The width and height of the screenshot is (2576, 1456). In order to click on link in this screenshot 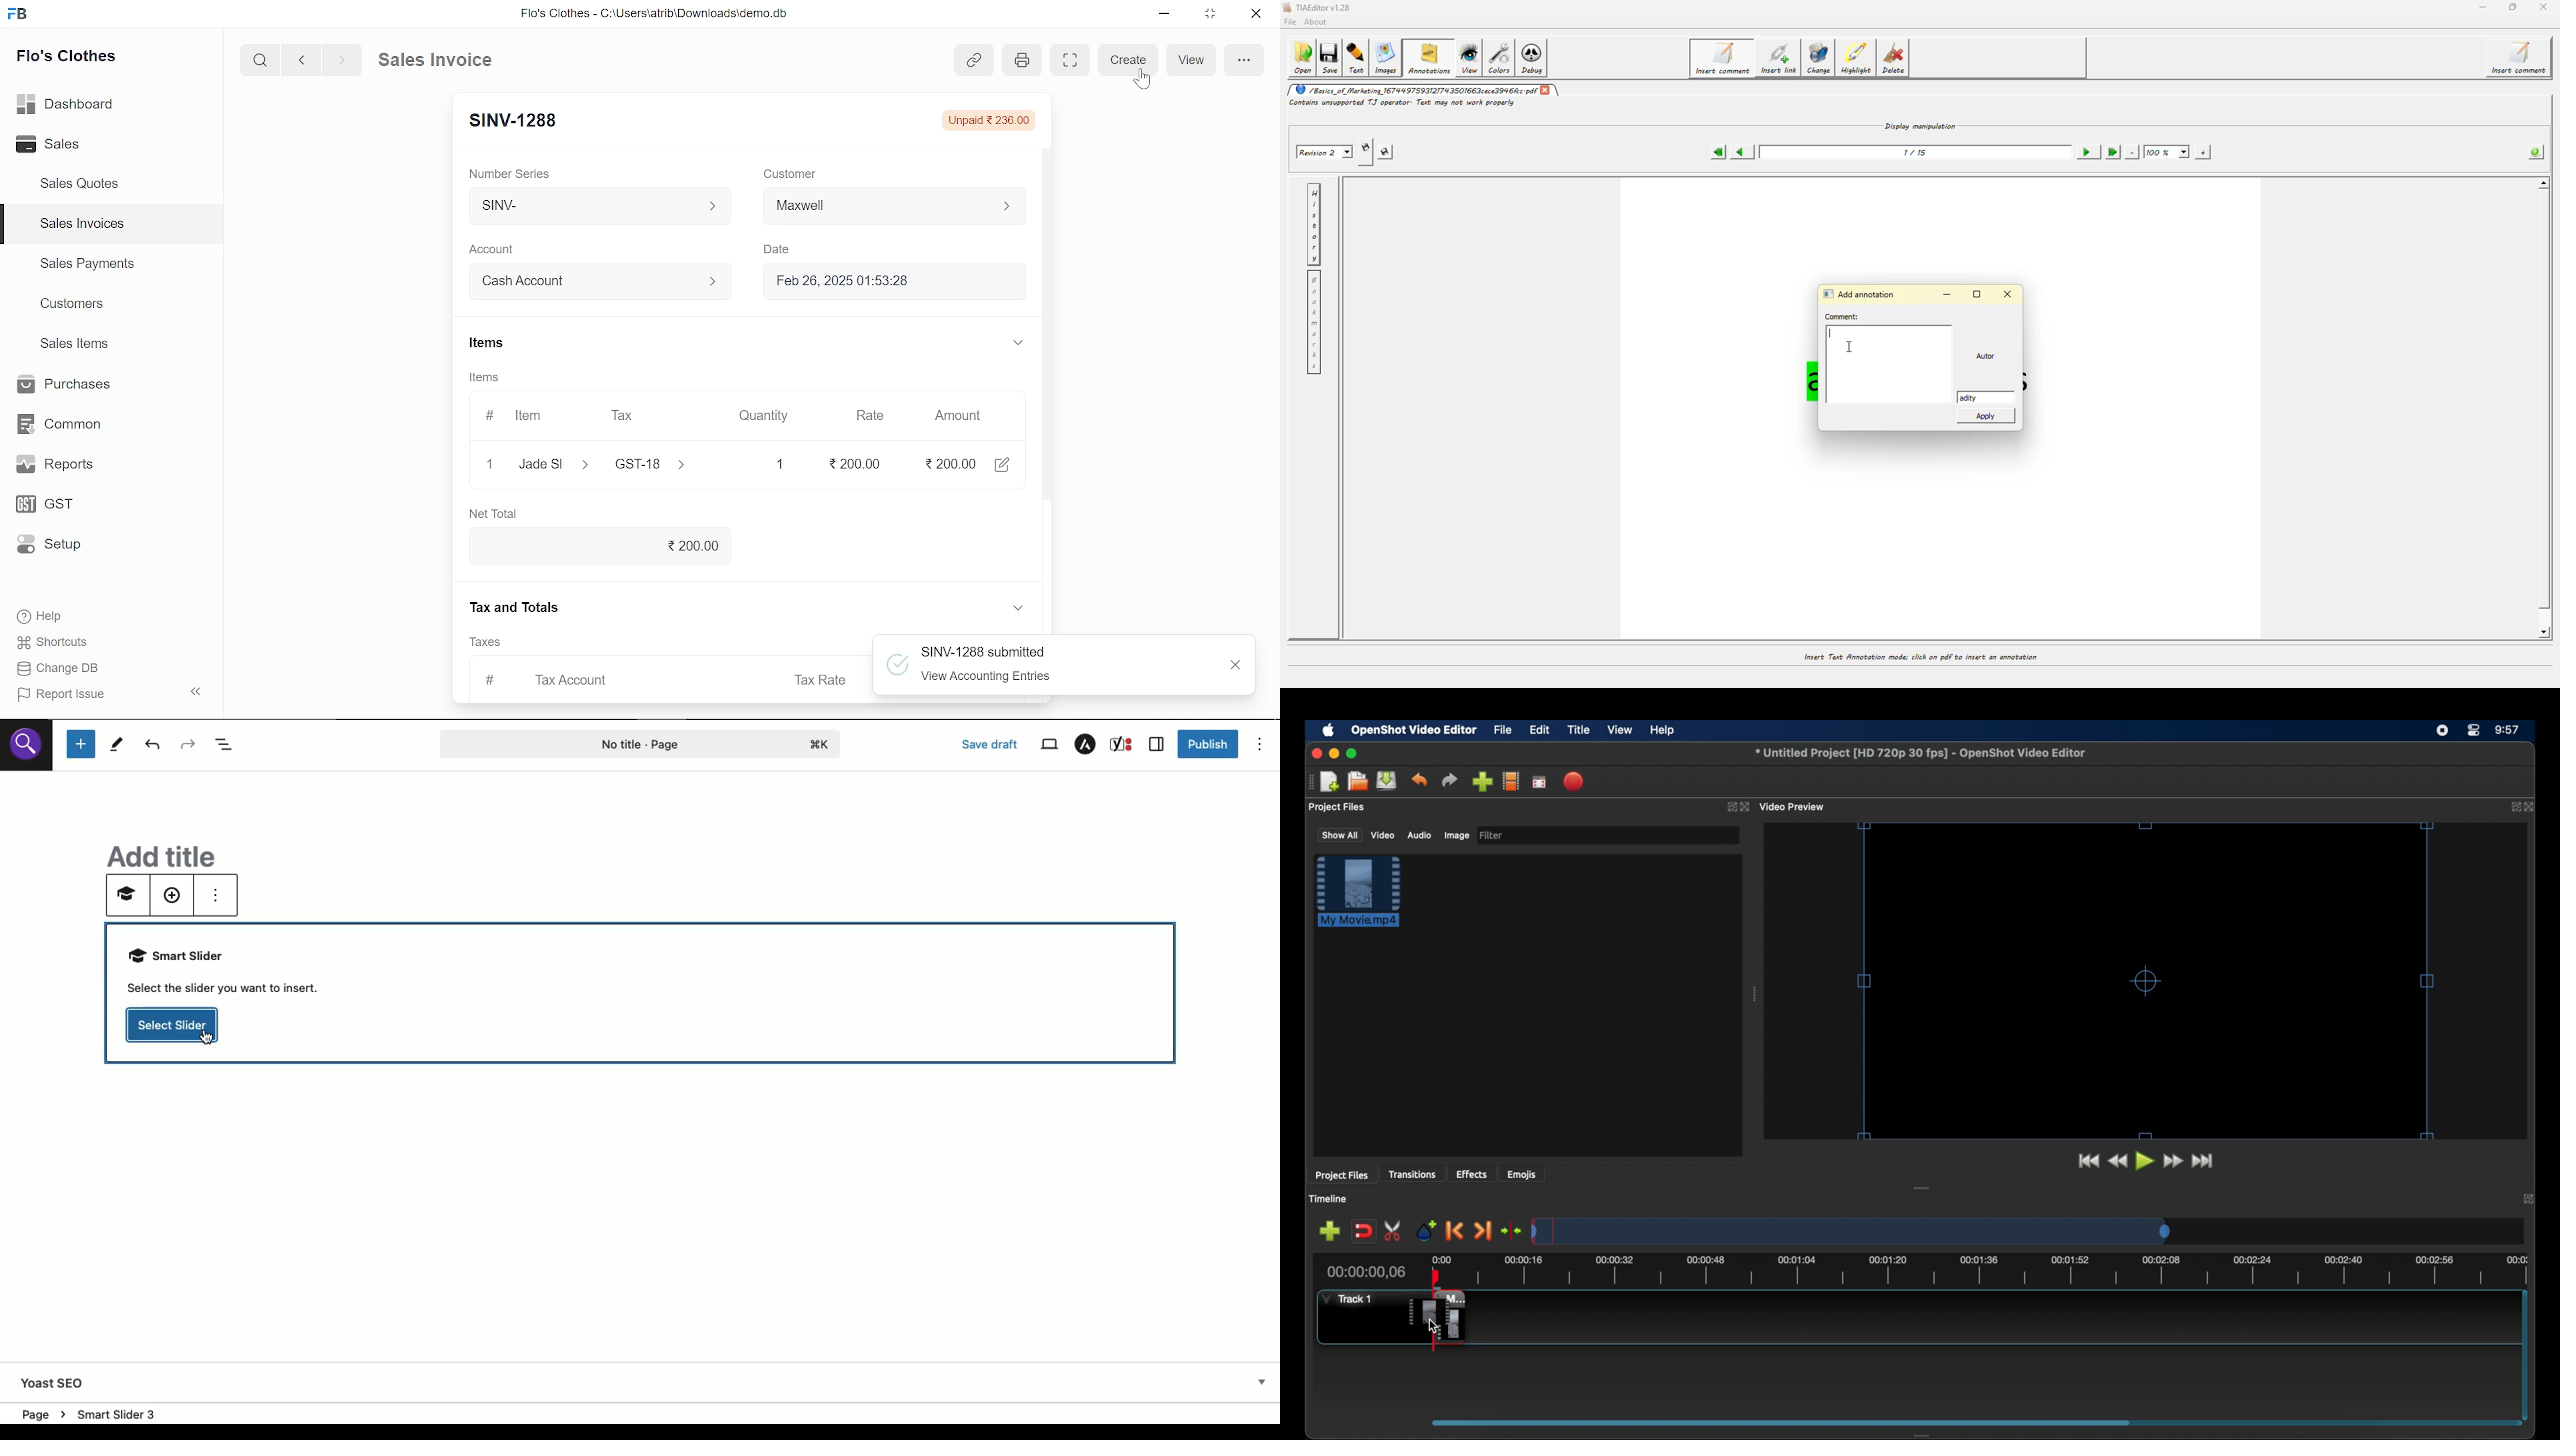, I will do `click(973, 61)`.